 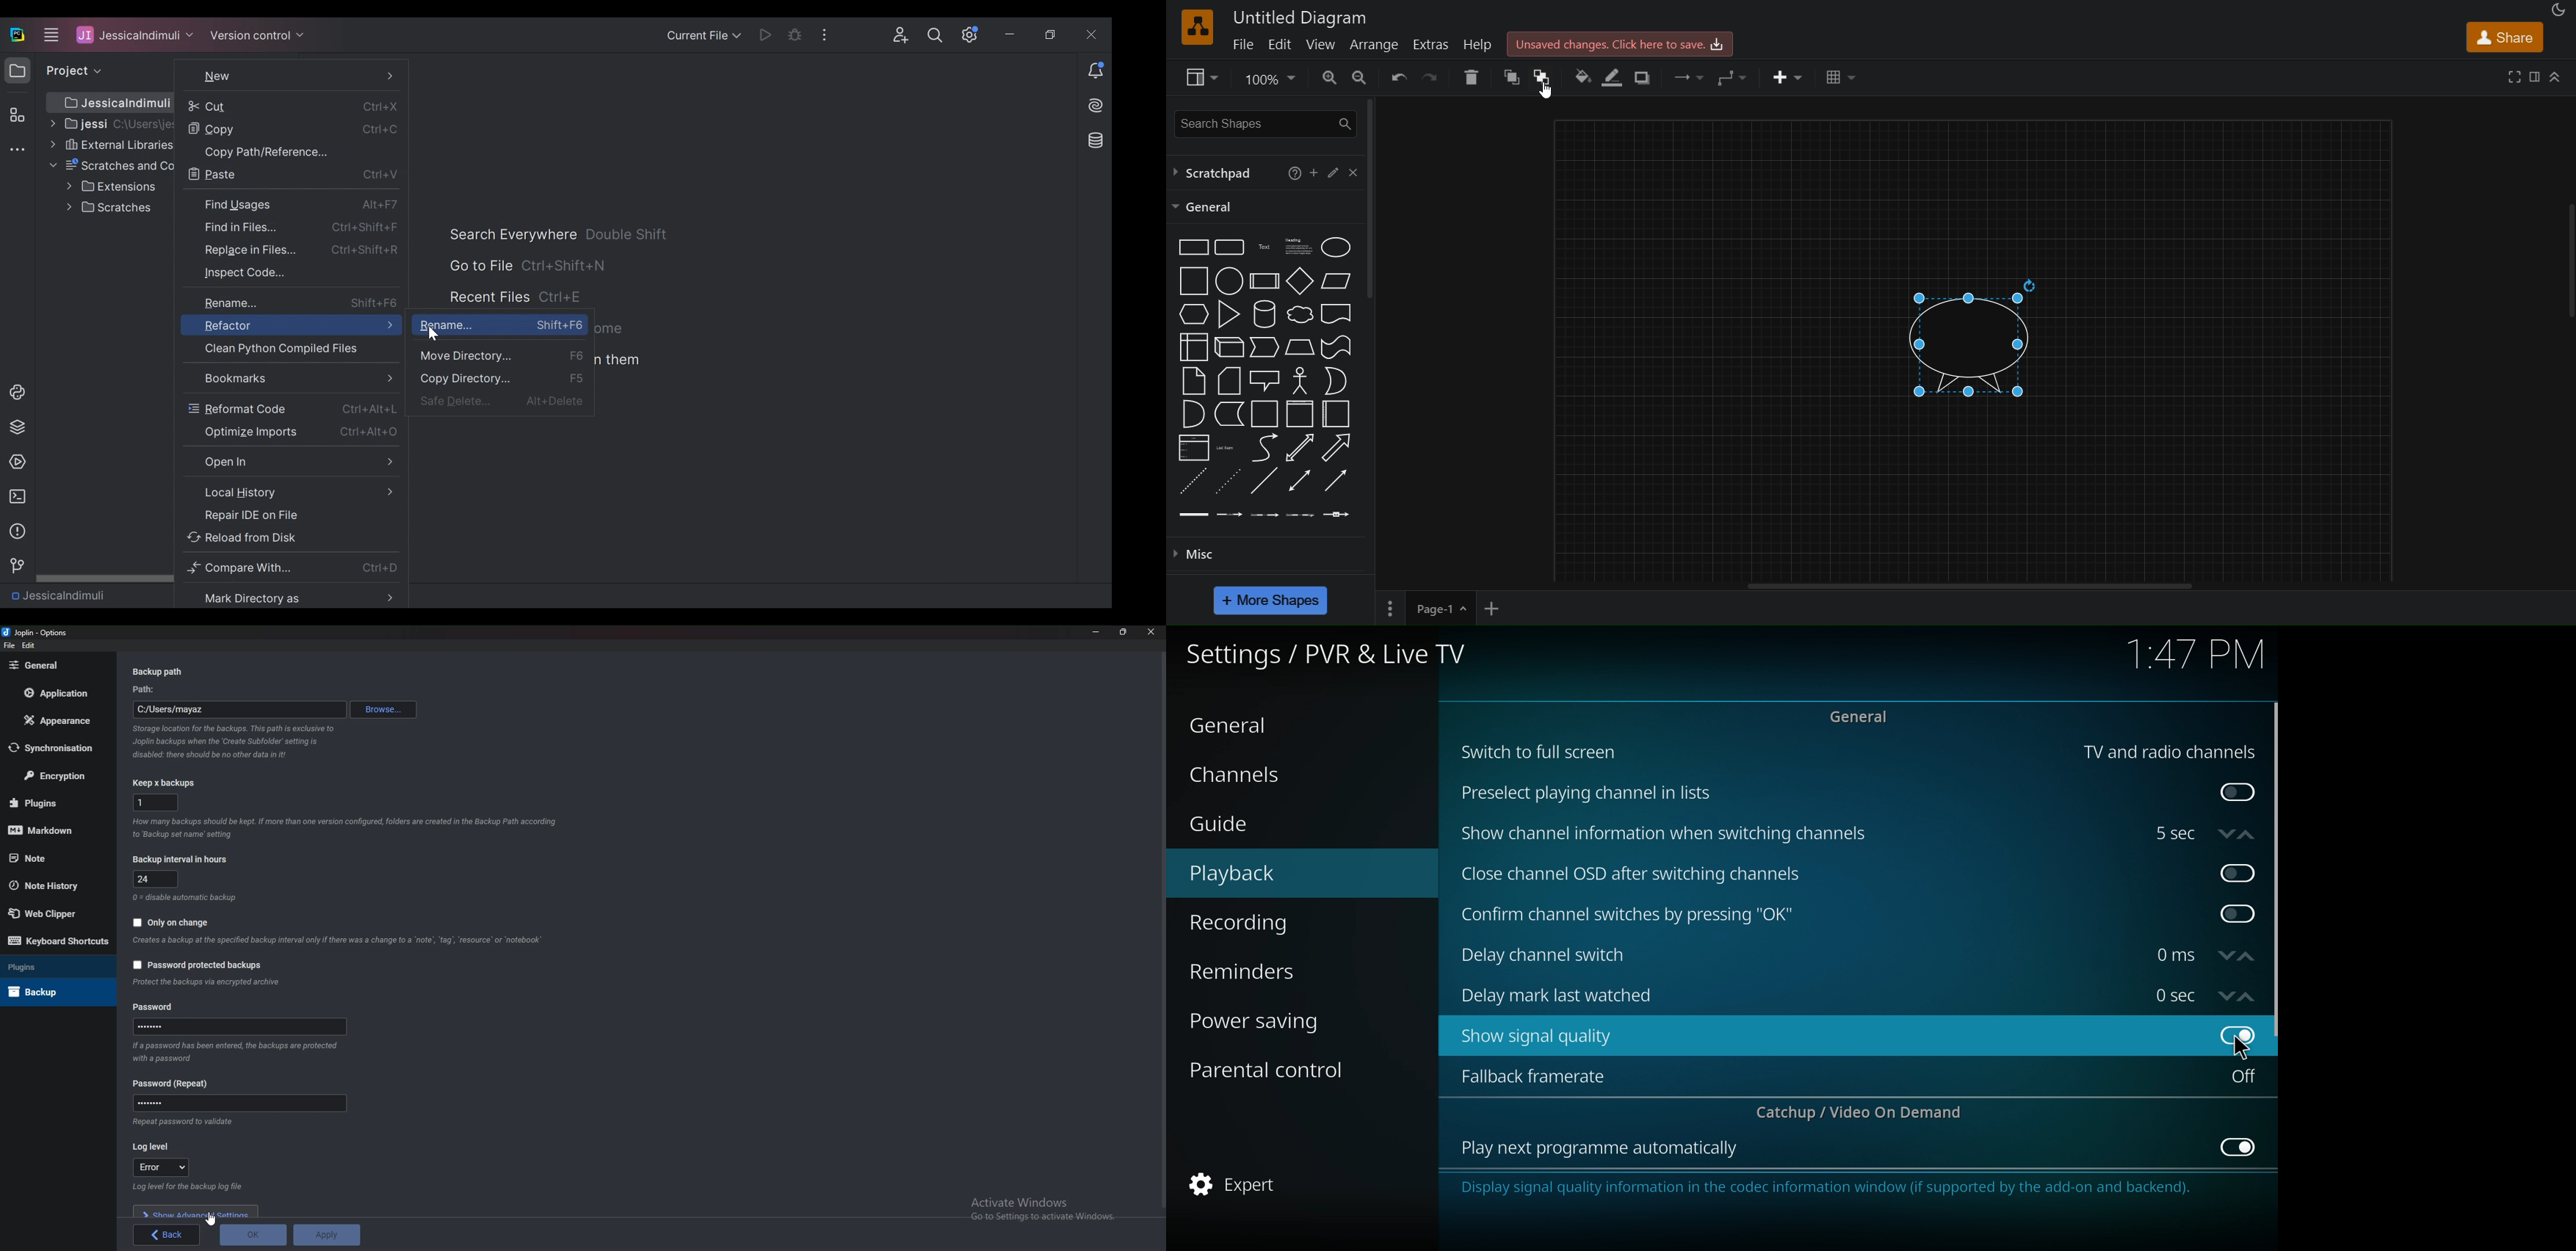 What do you see at coordinates (156, 802) in the screenshot?
I see `x` at bounding box center [156, 802].